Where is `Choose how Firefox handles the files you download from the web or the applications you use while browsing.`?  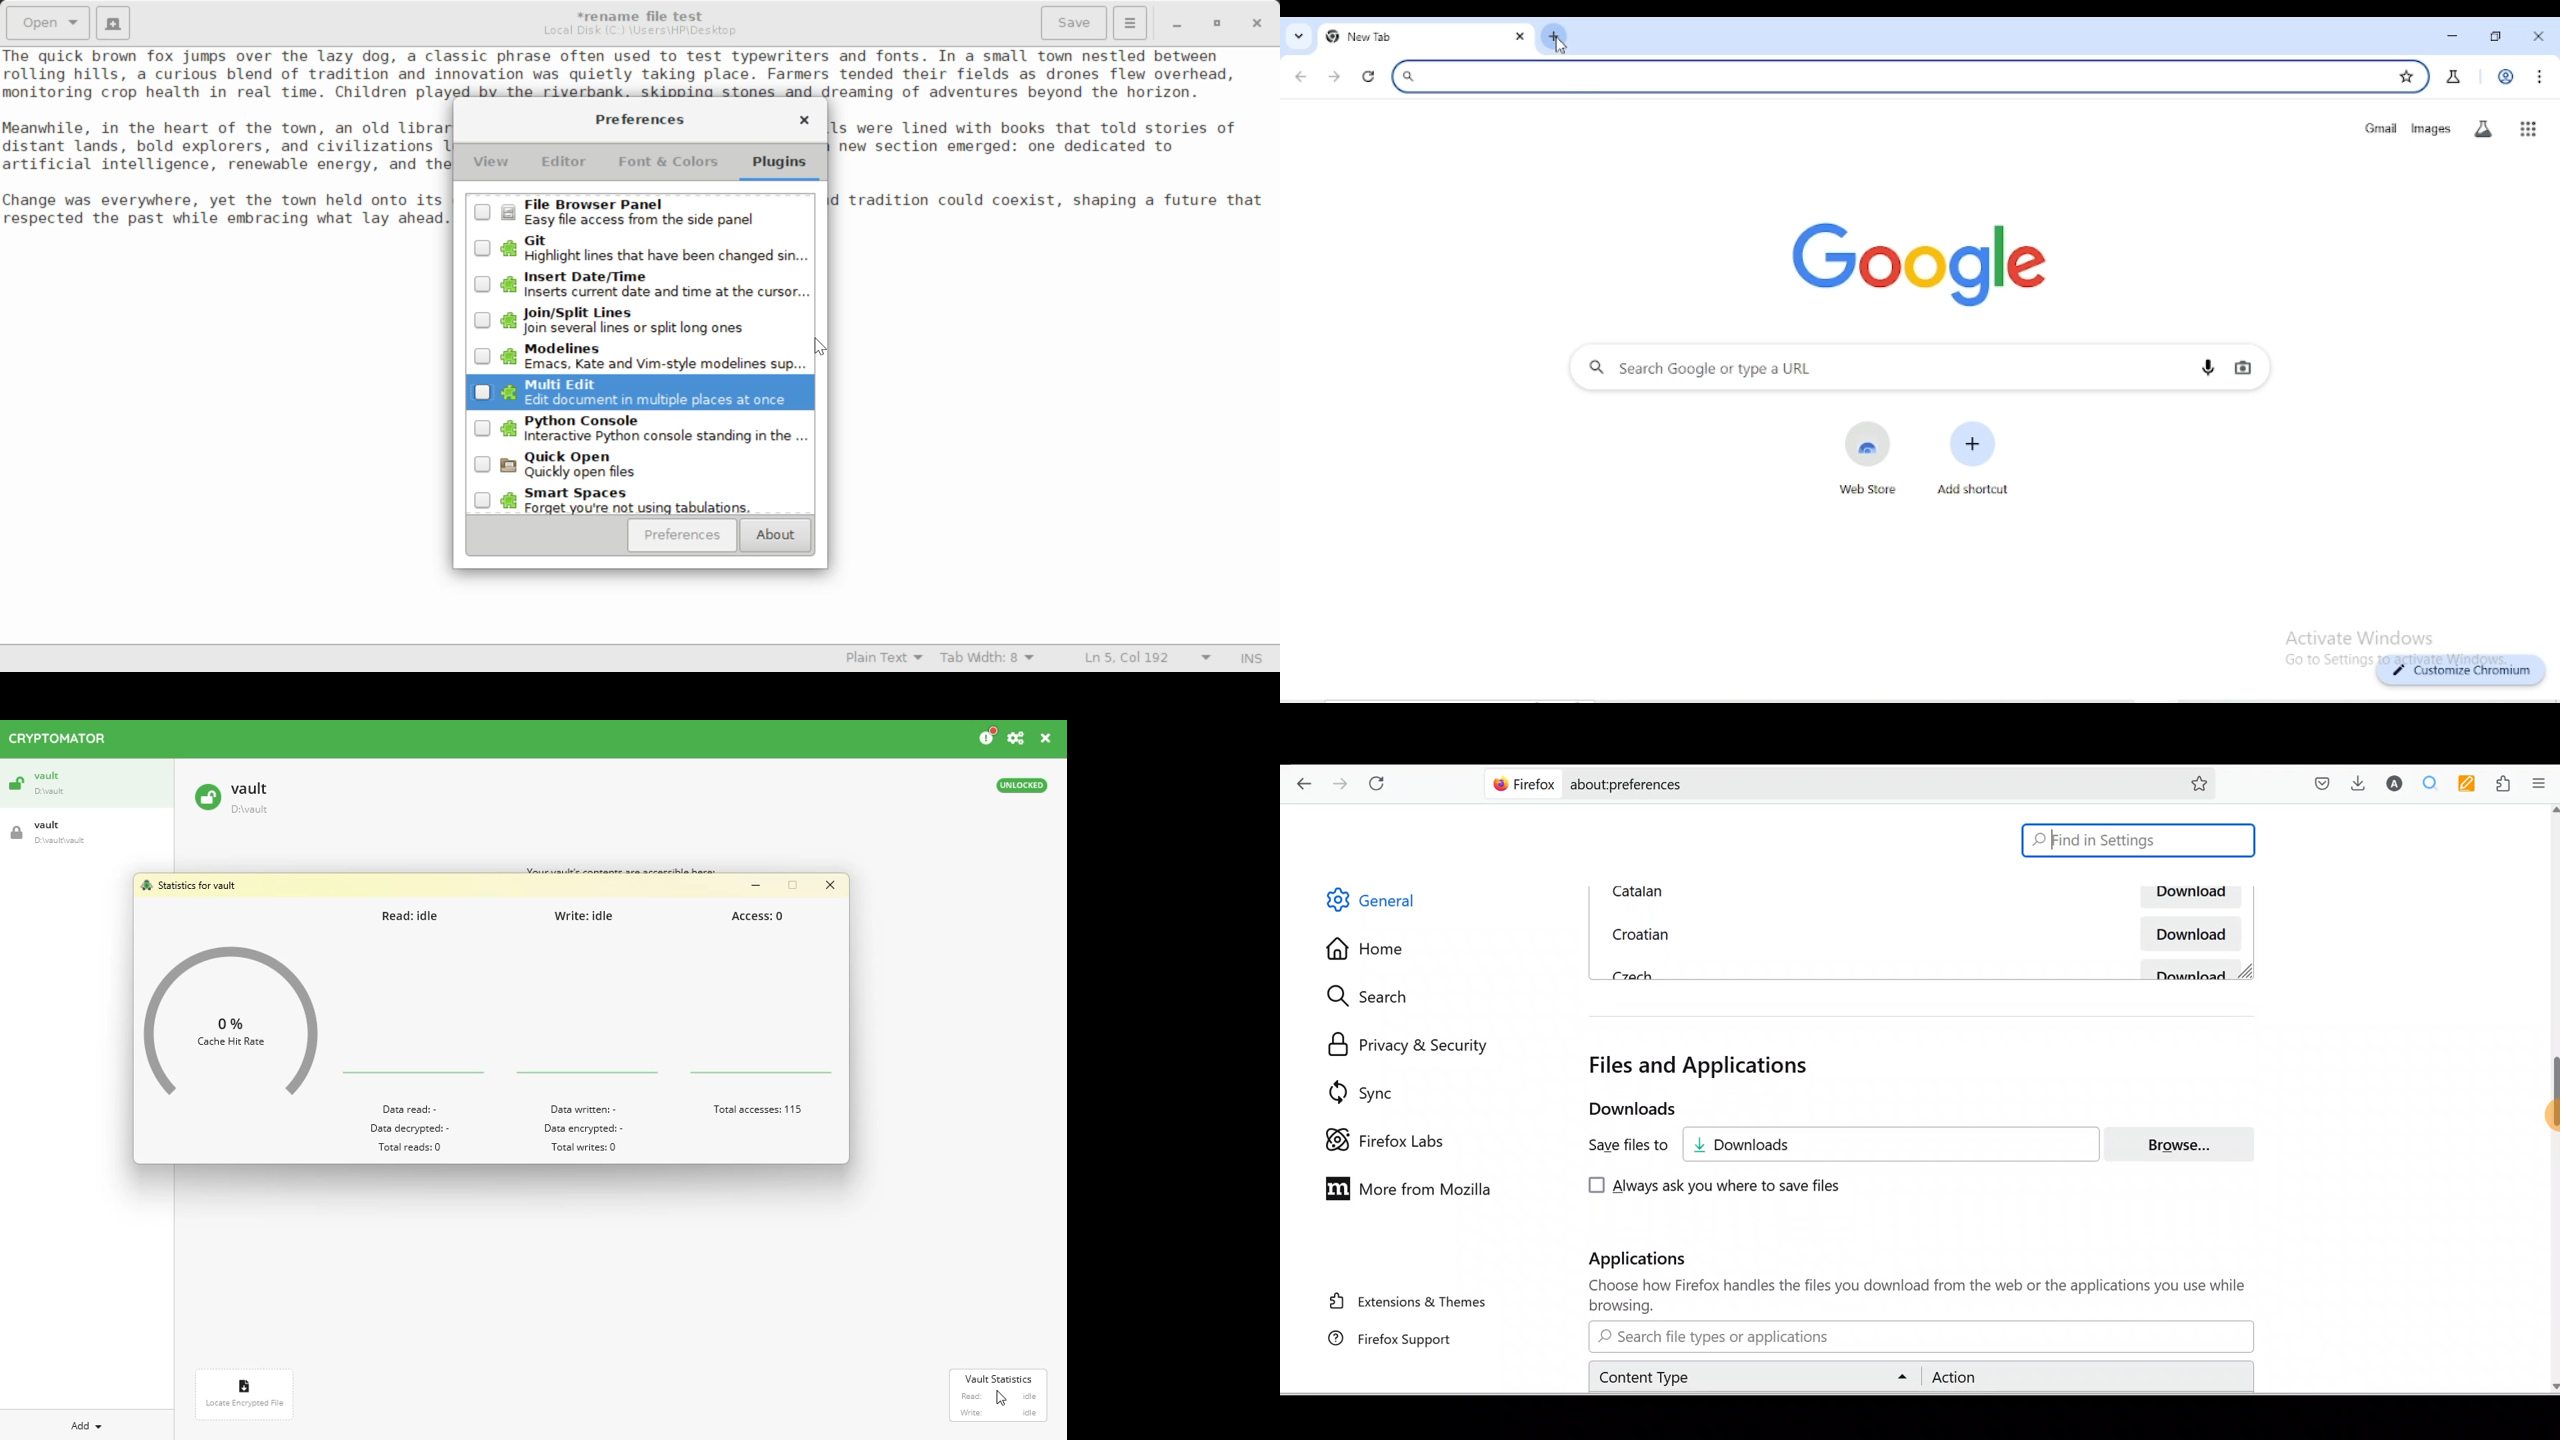 Choose how Firefox handles the files you download from the web or the applications you use while browsing. is located at coordinates (1907, 1296).